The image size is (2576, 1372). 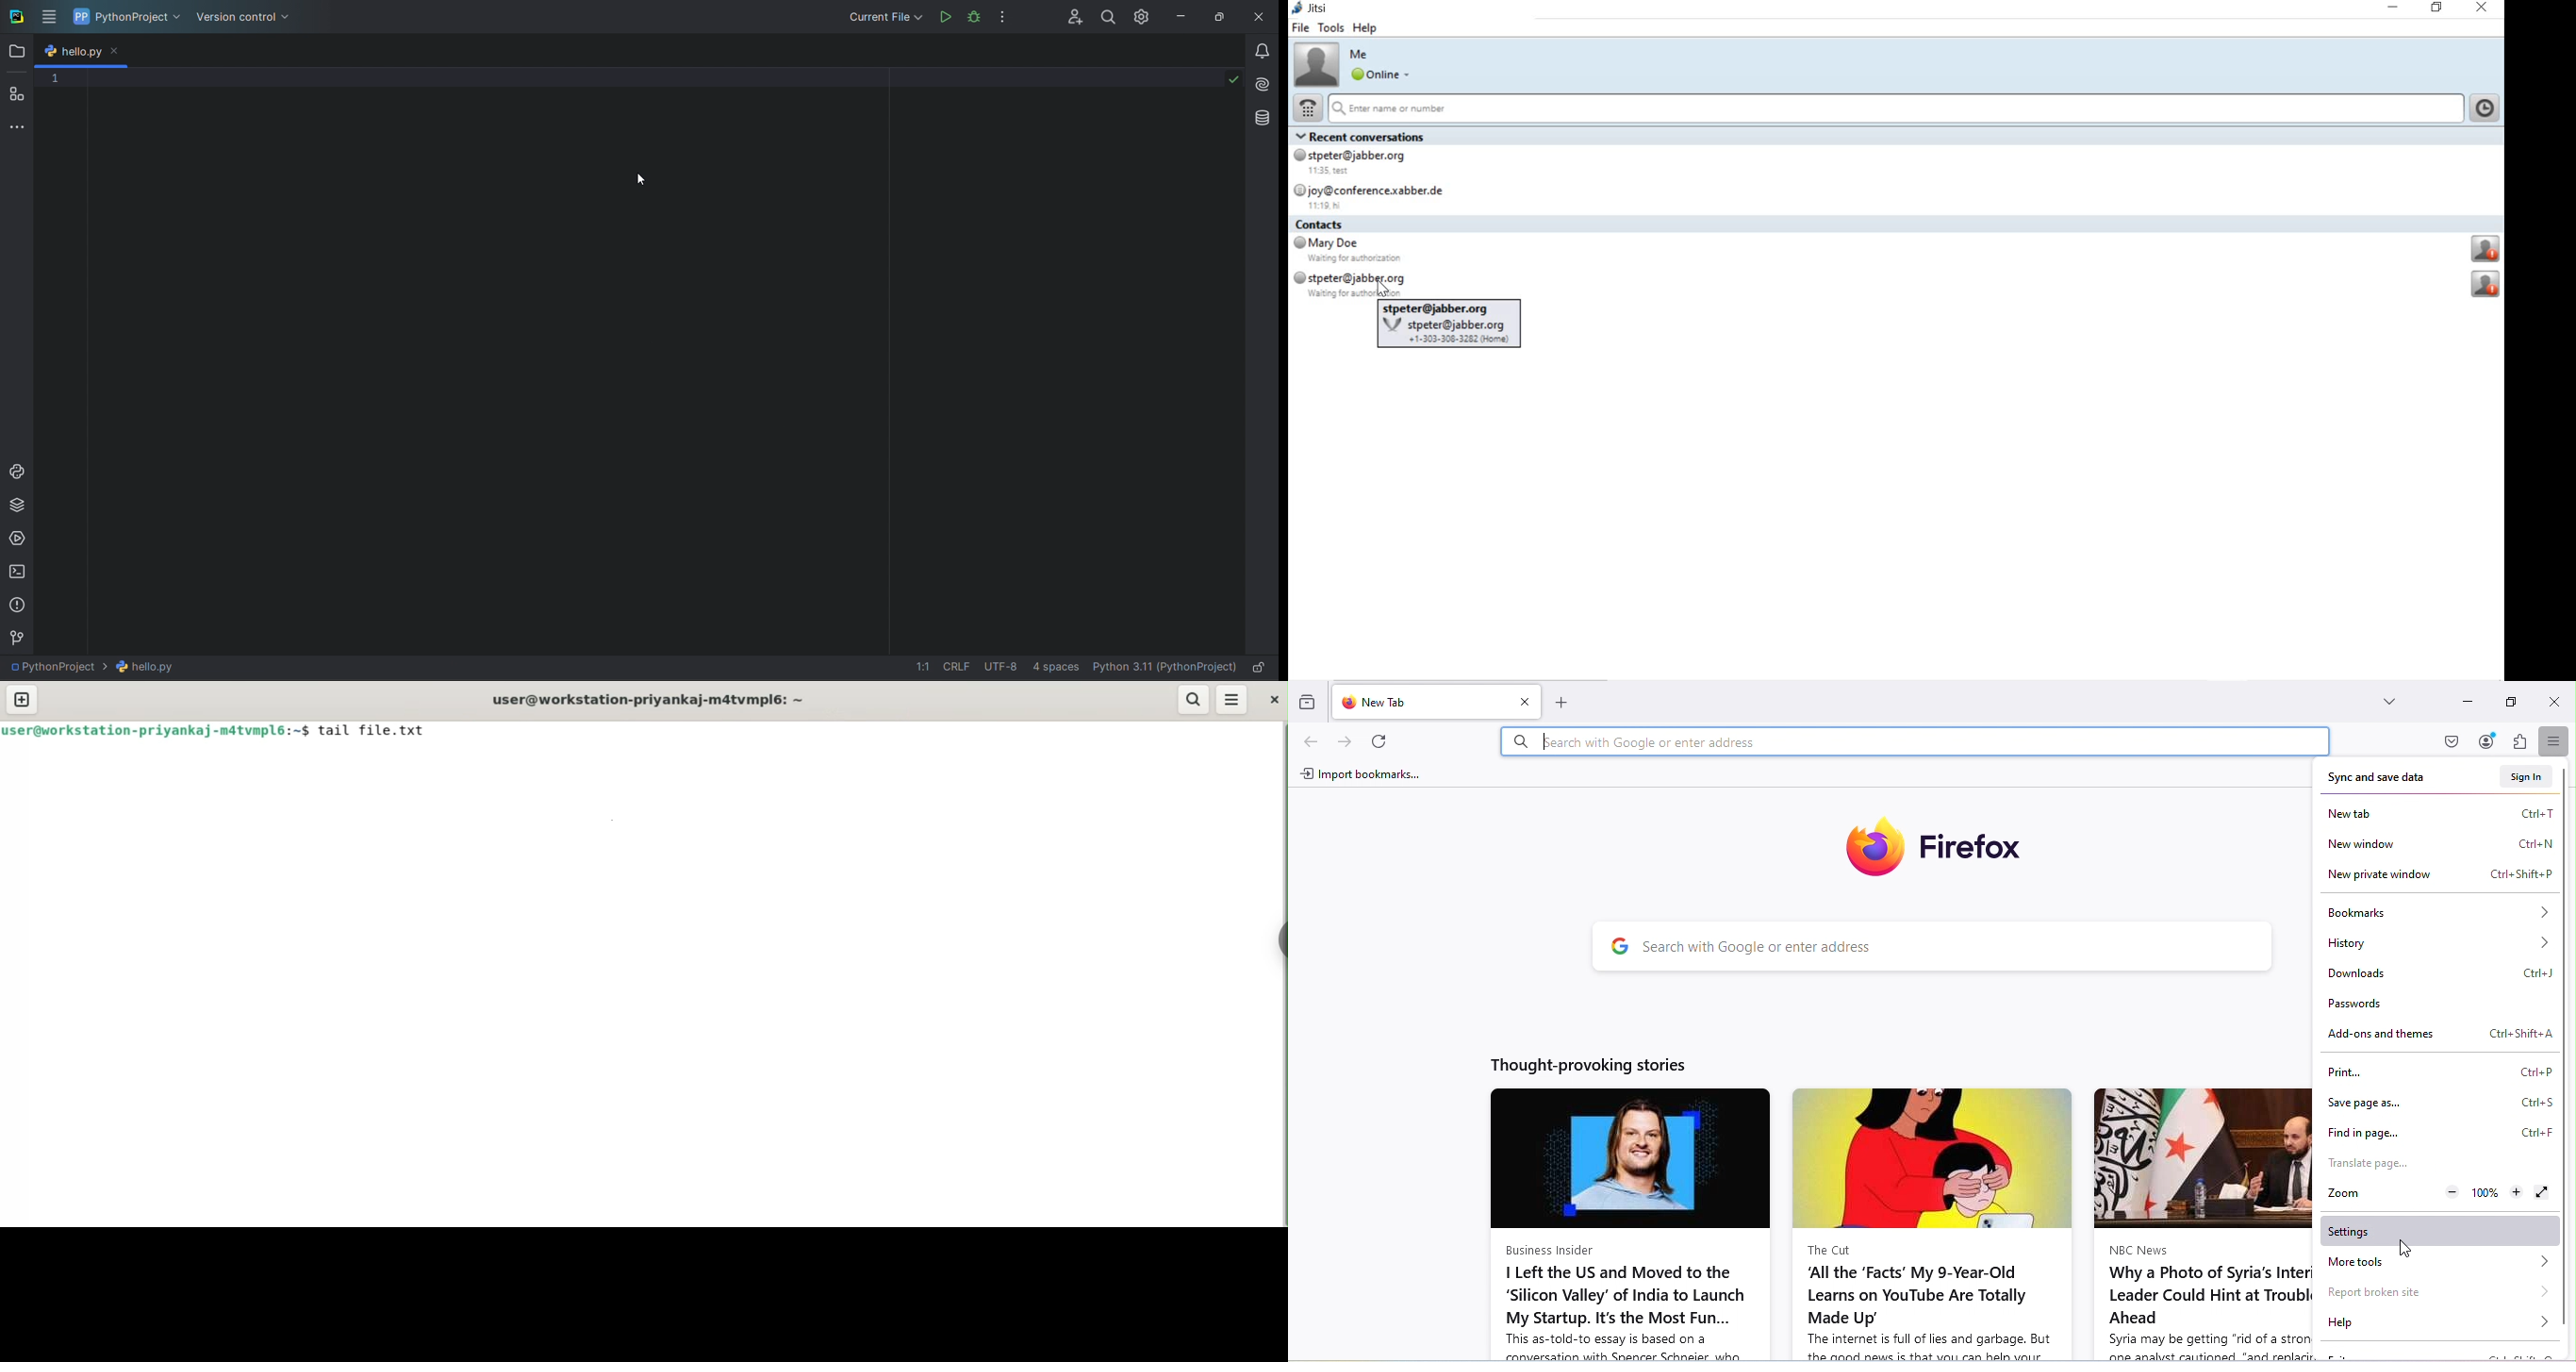 What do you see at coordinates (2437, 975) in the screenshot?
I see `Downloads` at bounding box center [2437, 975].